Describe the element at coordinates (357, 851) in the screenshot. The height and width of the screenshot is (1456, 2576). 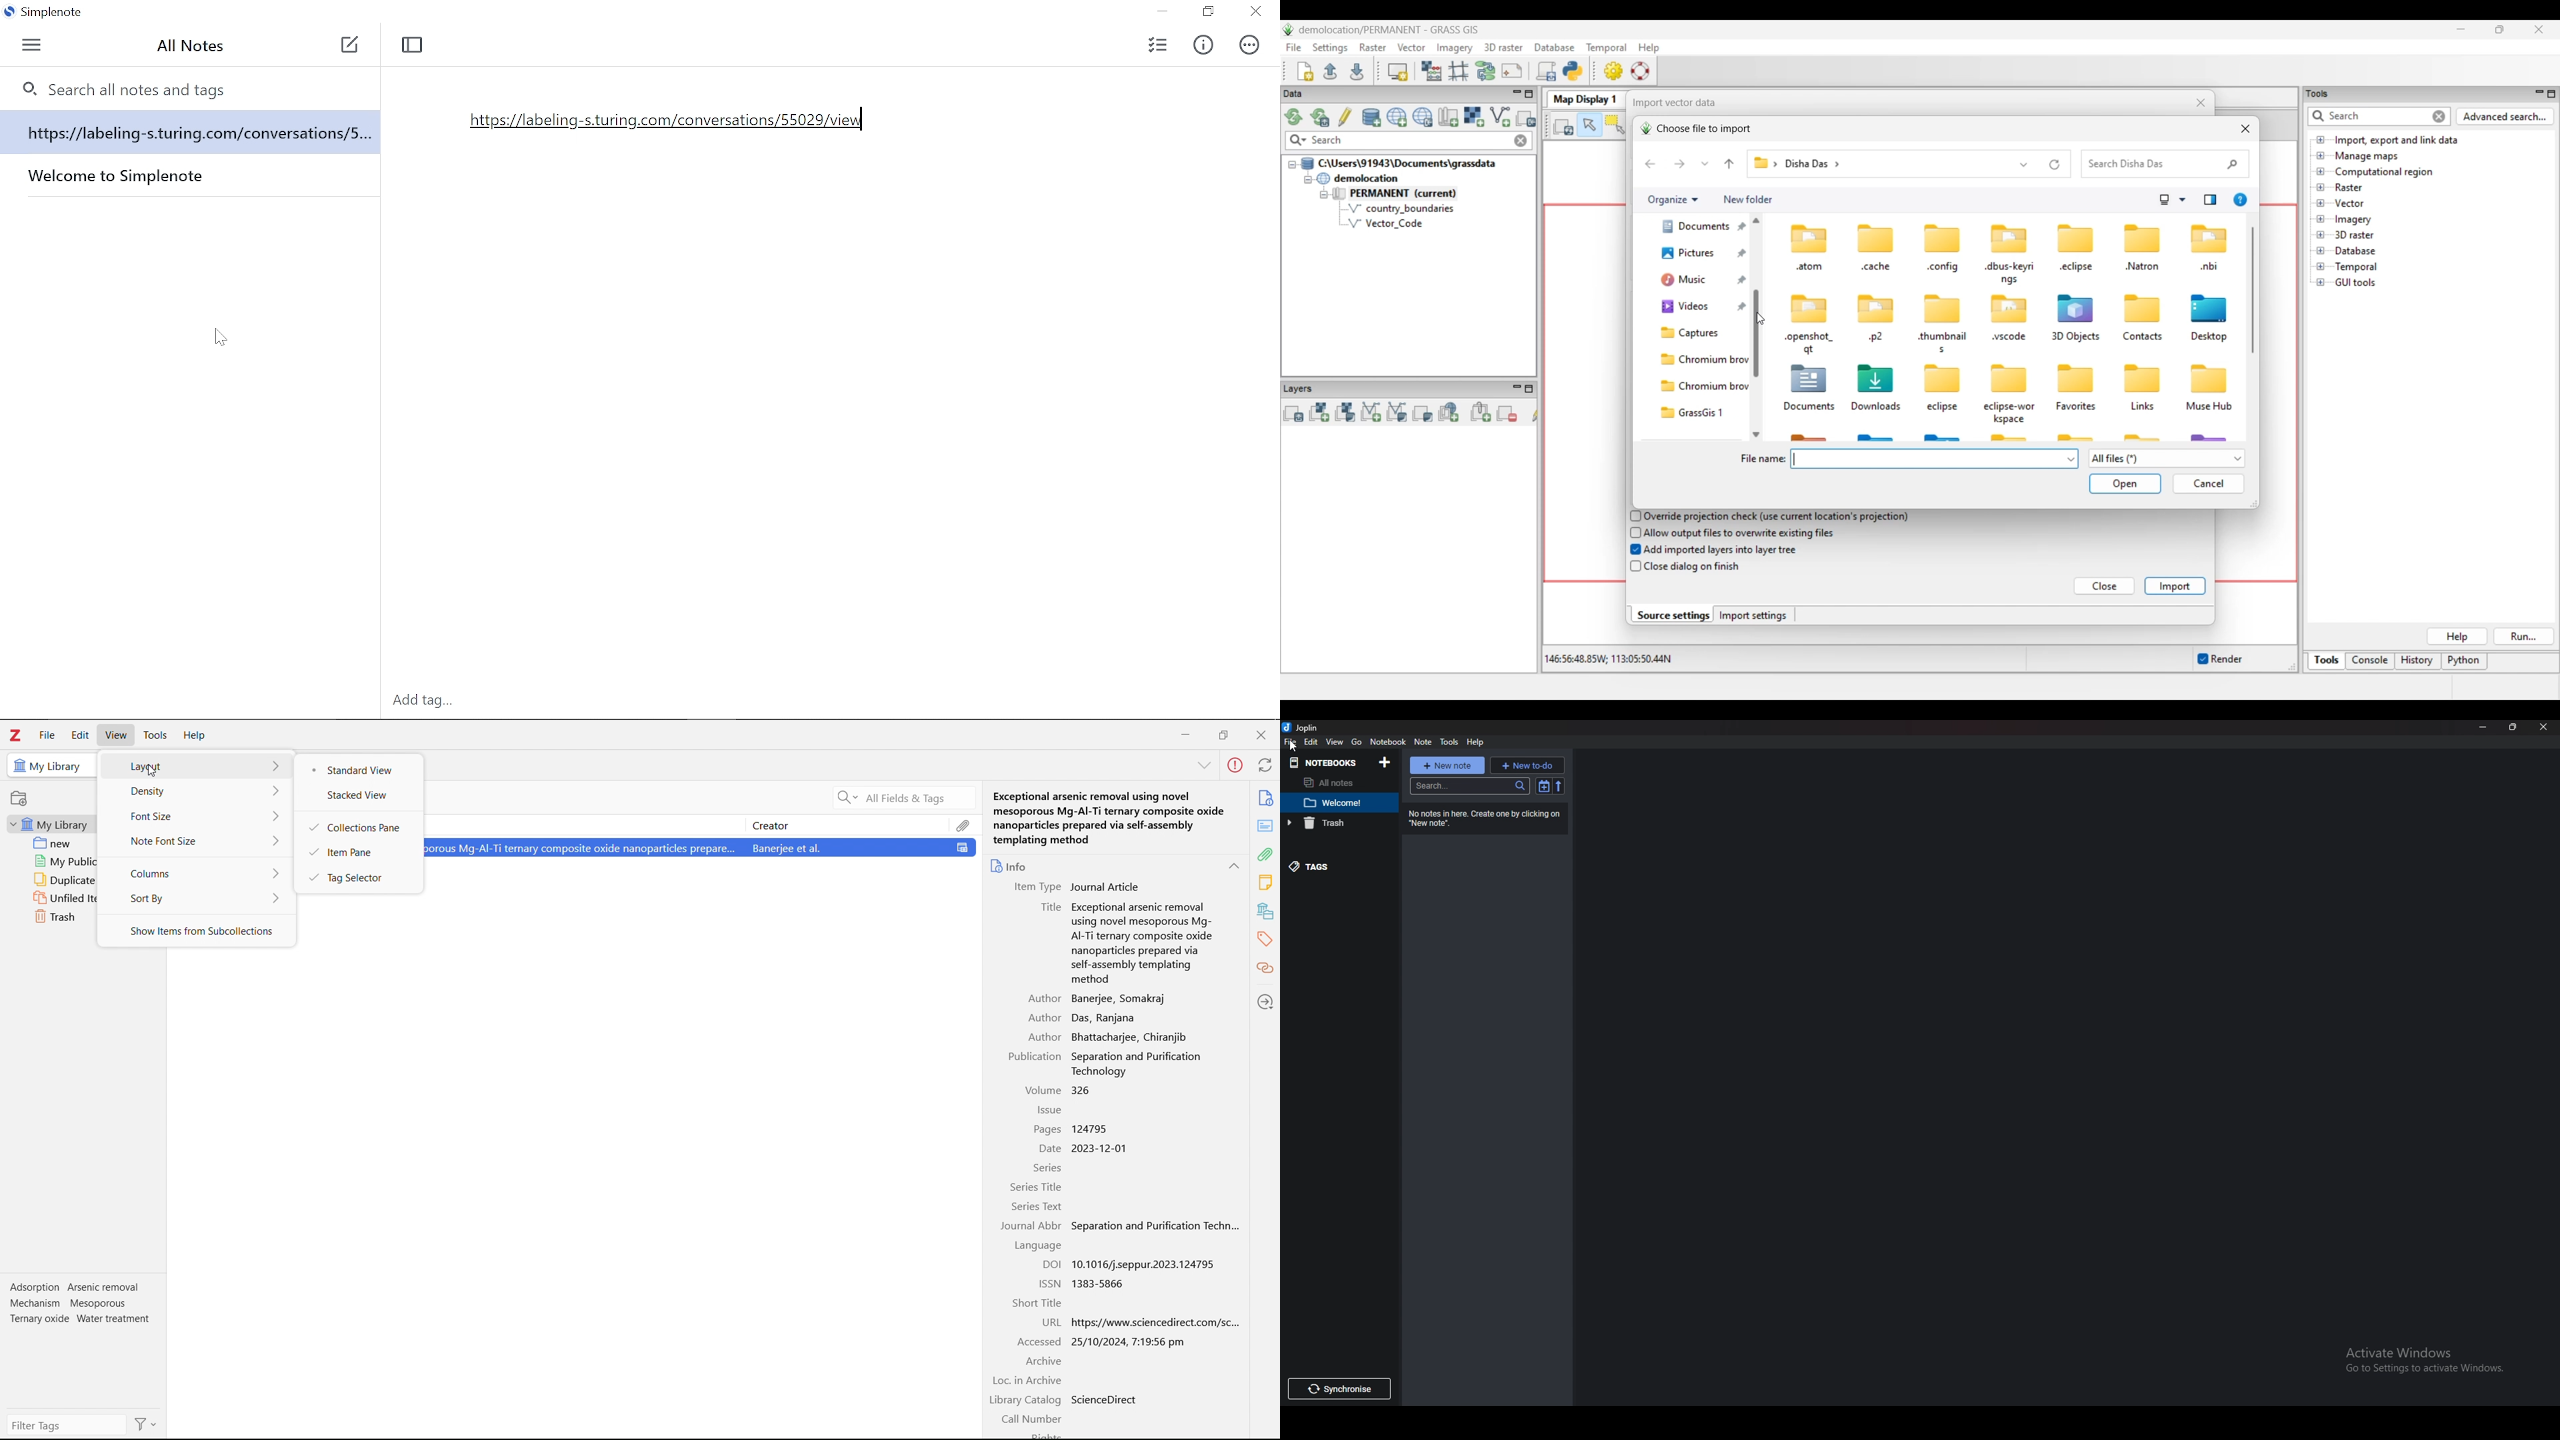
I see `item pane` at that location.